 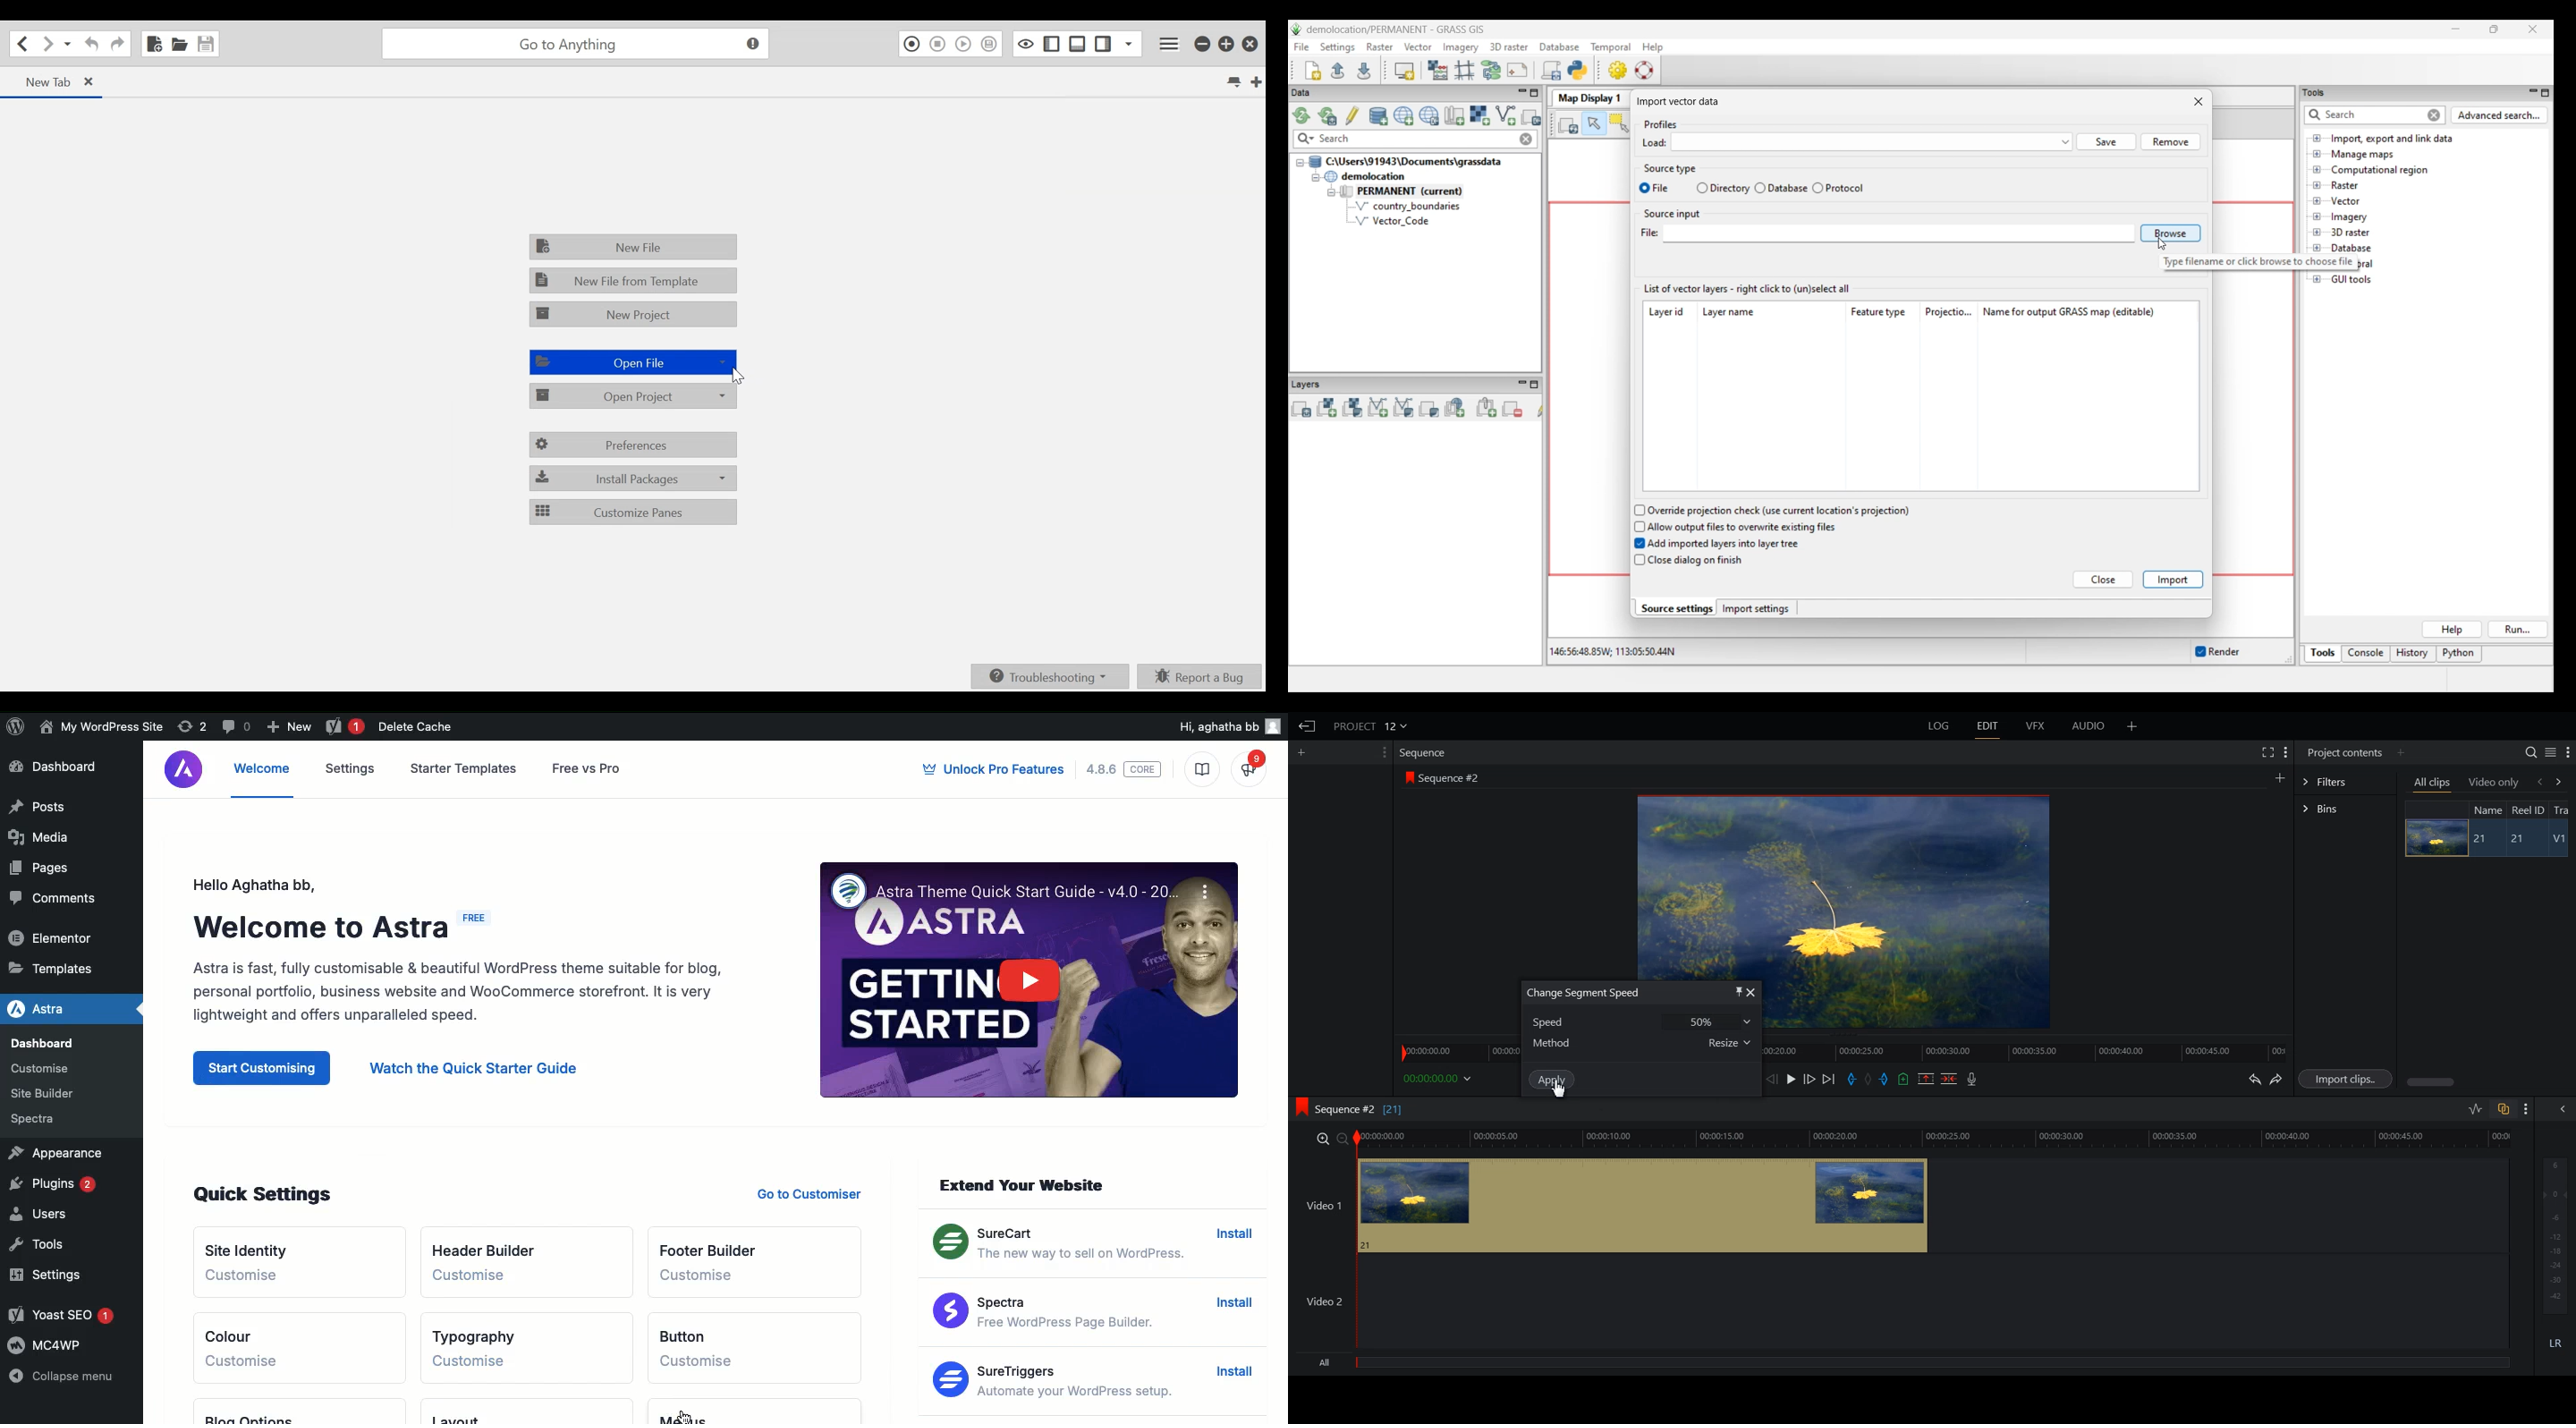 I want to click on video preview, so click(x=1907, y=1002).